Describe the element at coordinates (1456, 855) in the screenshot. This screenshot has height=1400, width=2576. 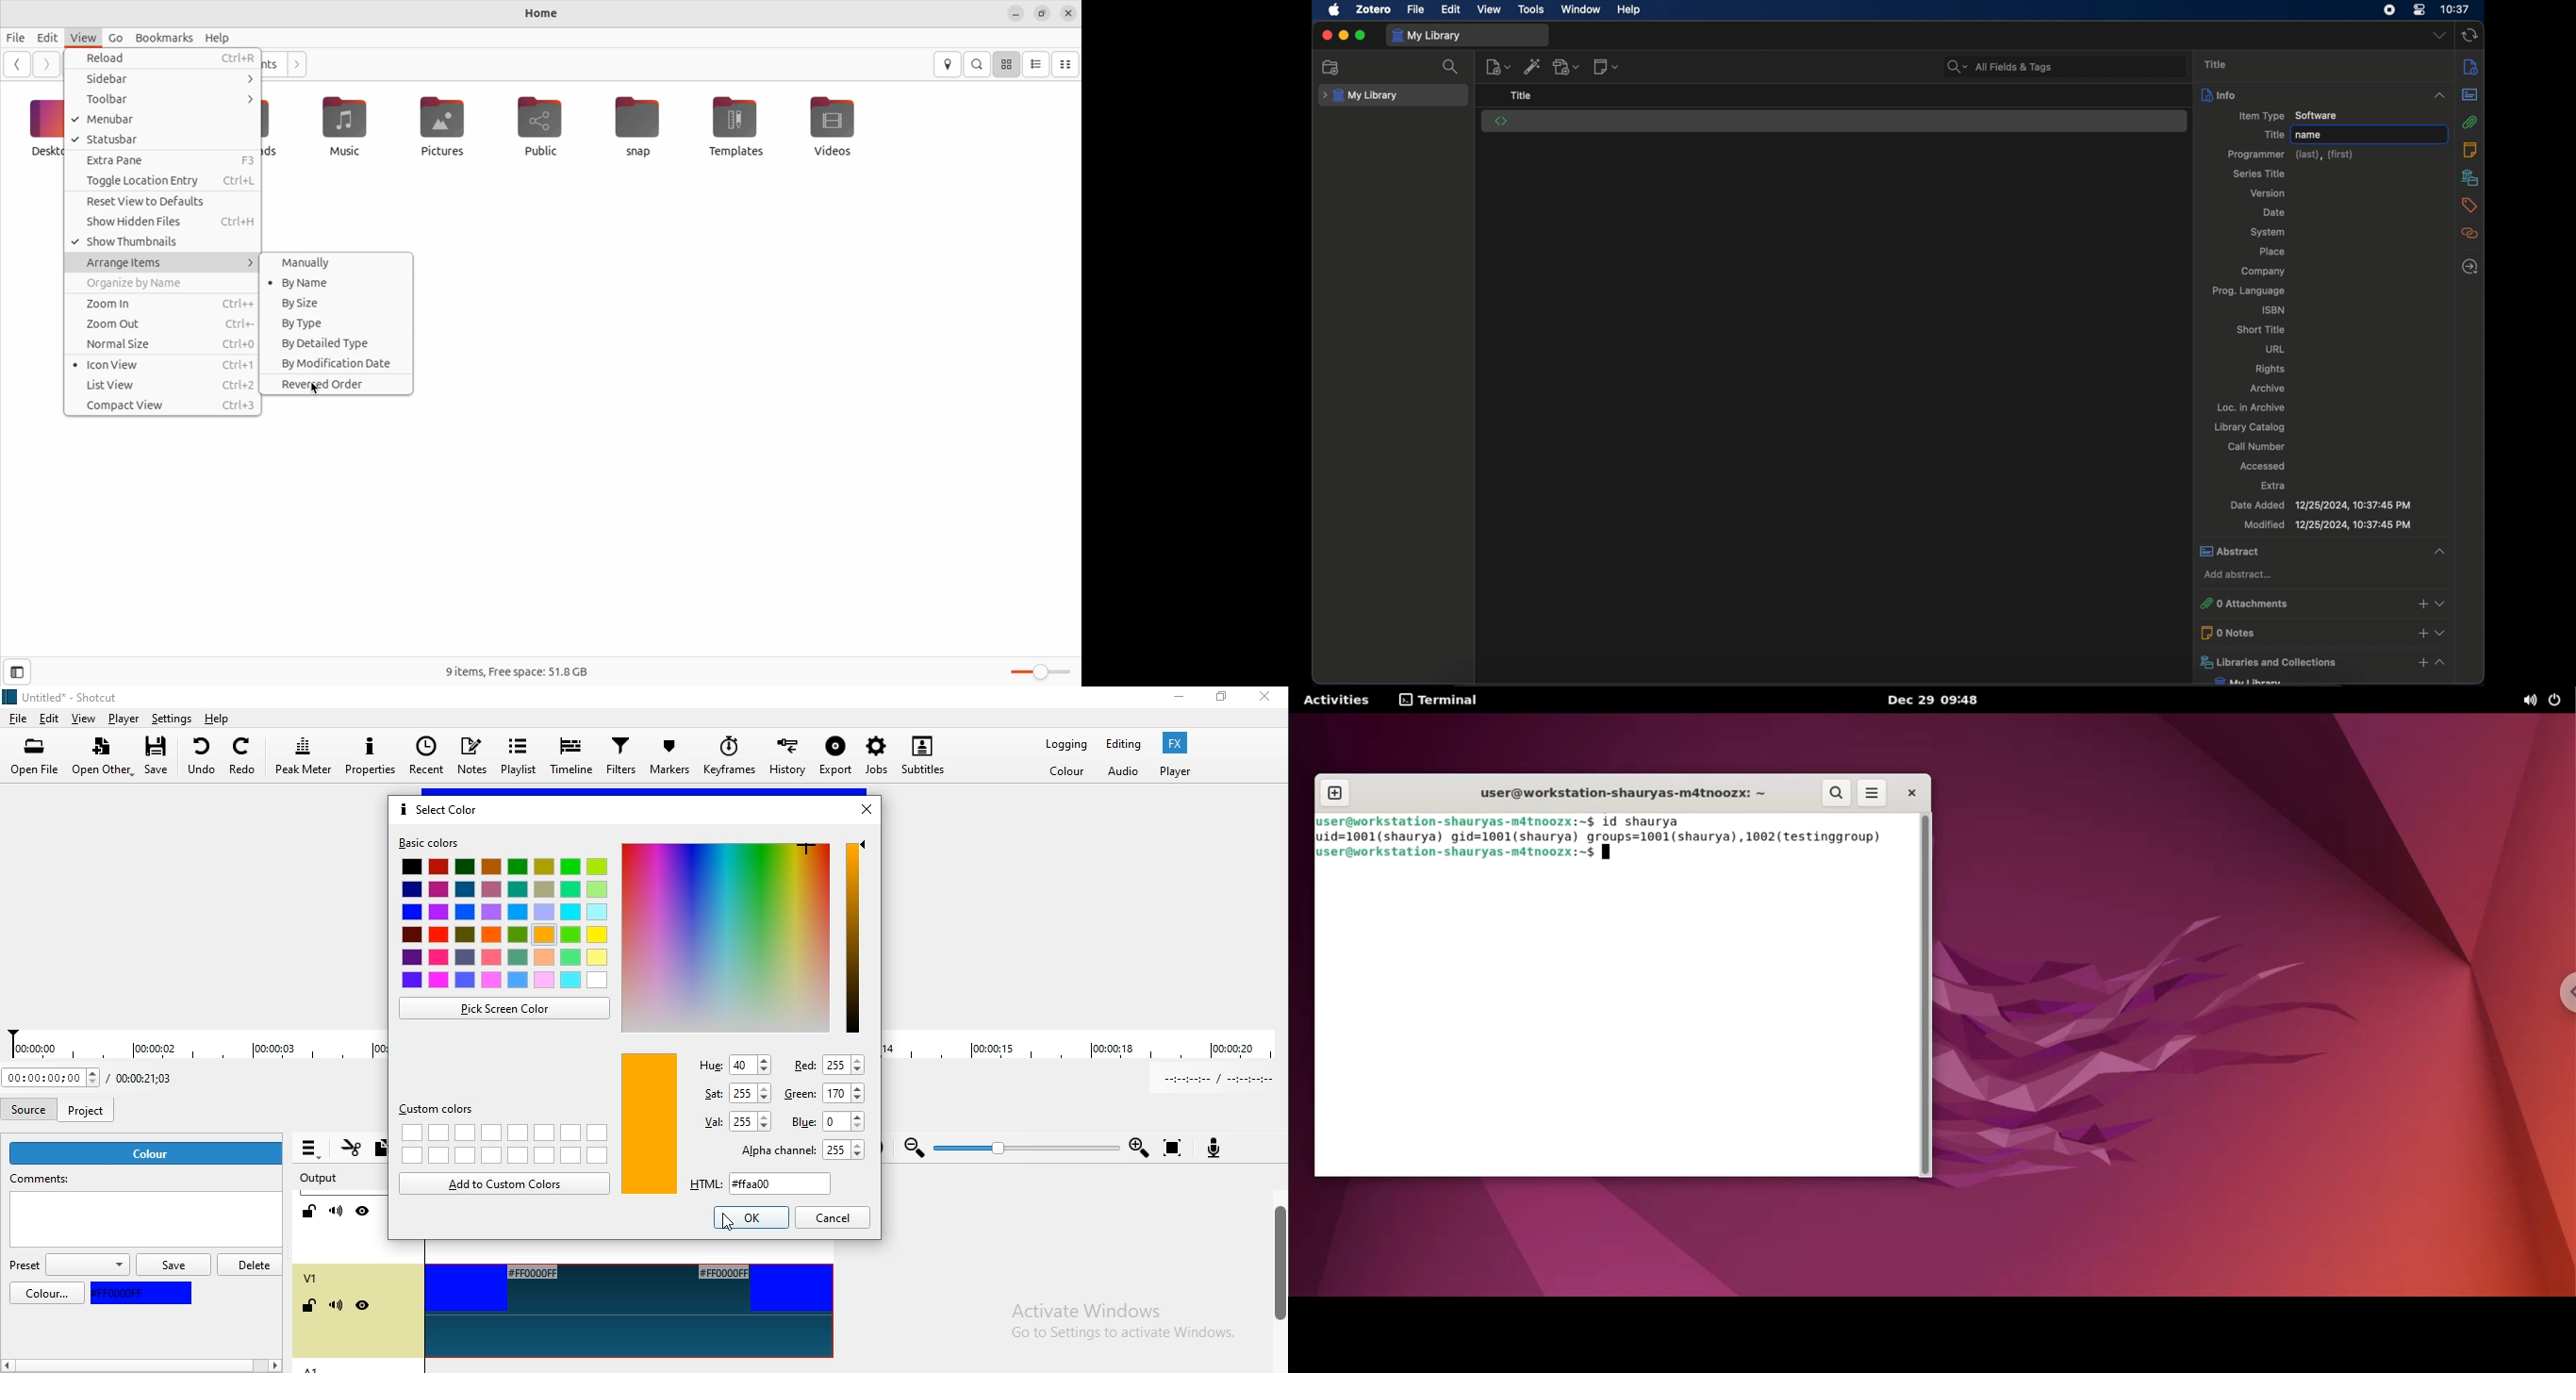
I see `user@workstation-shauryas-m4tnoozx:-$` at that location.